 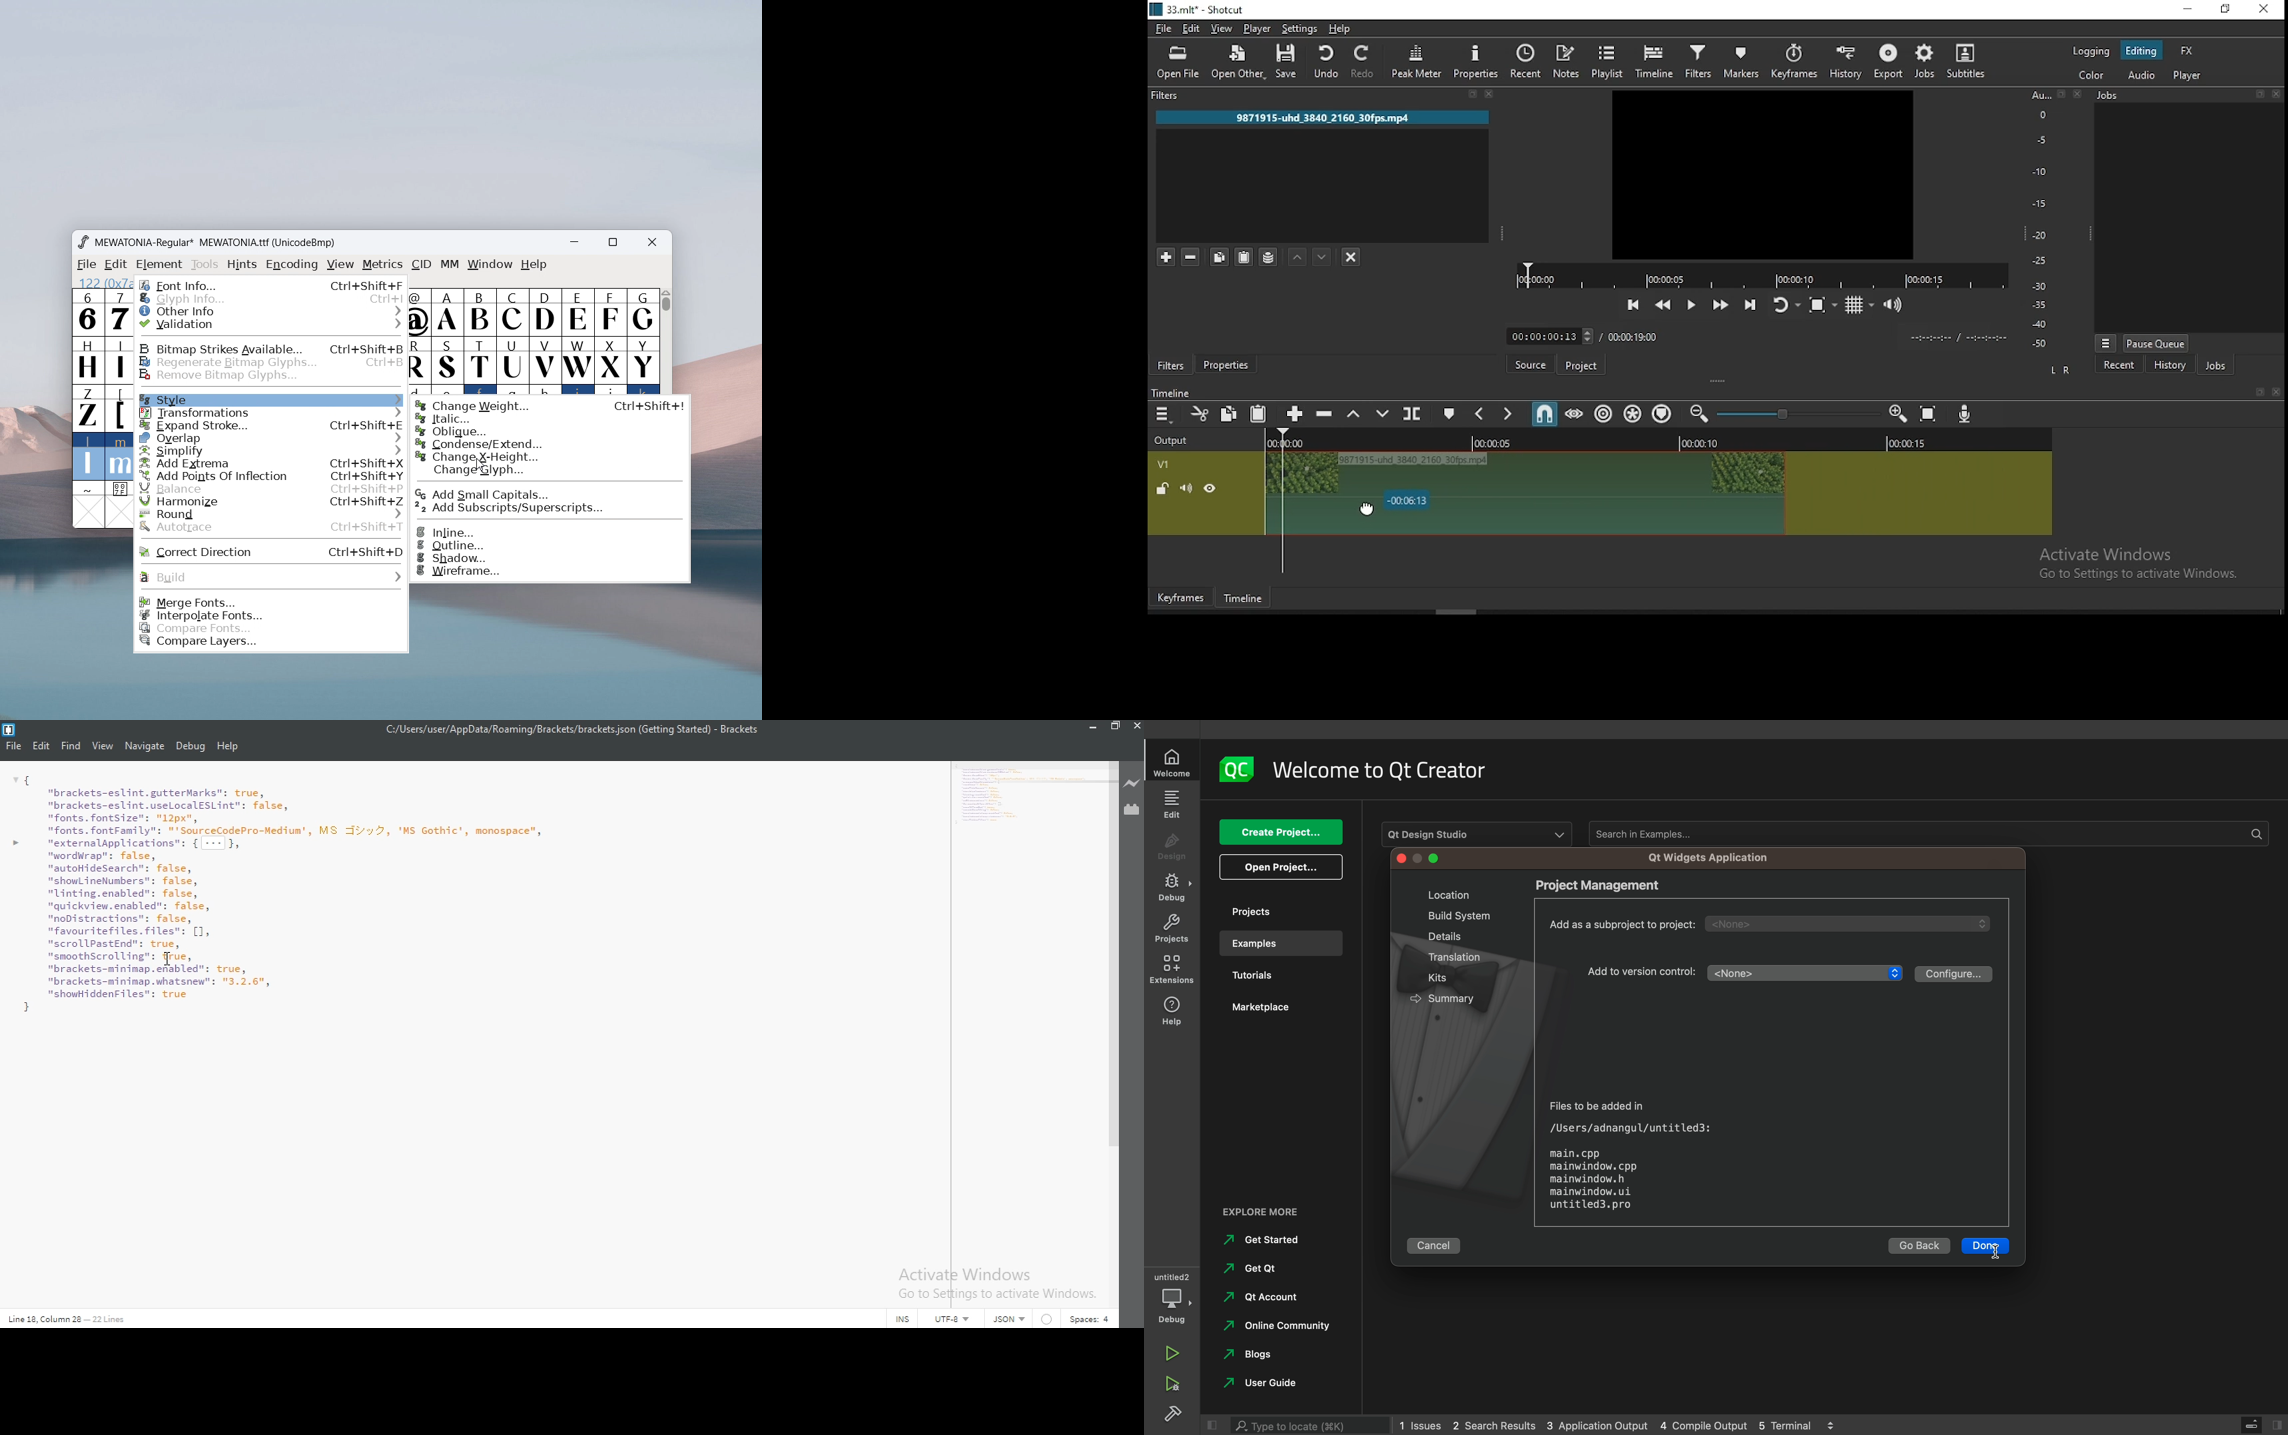 What do you see at coordinates (1367, 510) in the screenshot?
I see `cursor` at bounding box center [1367, 510].